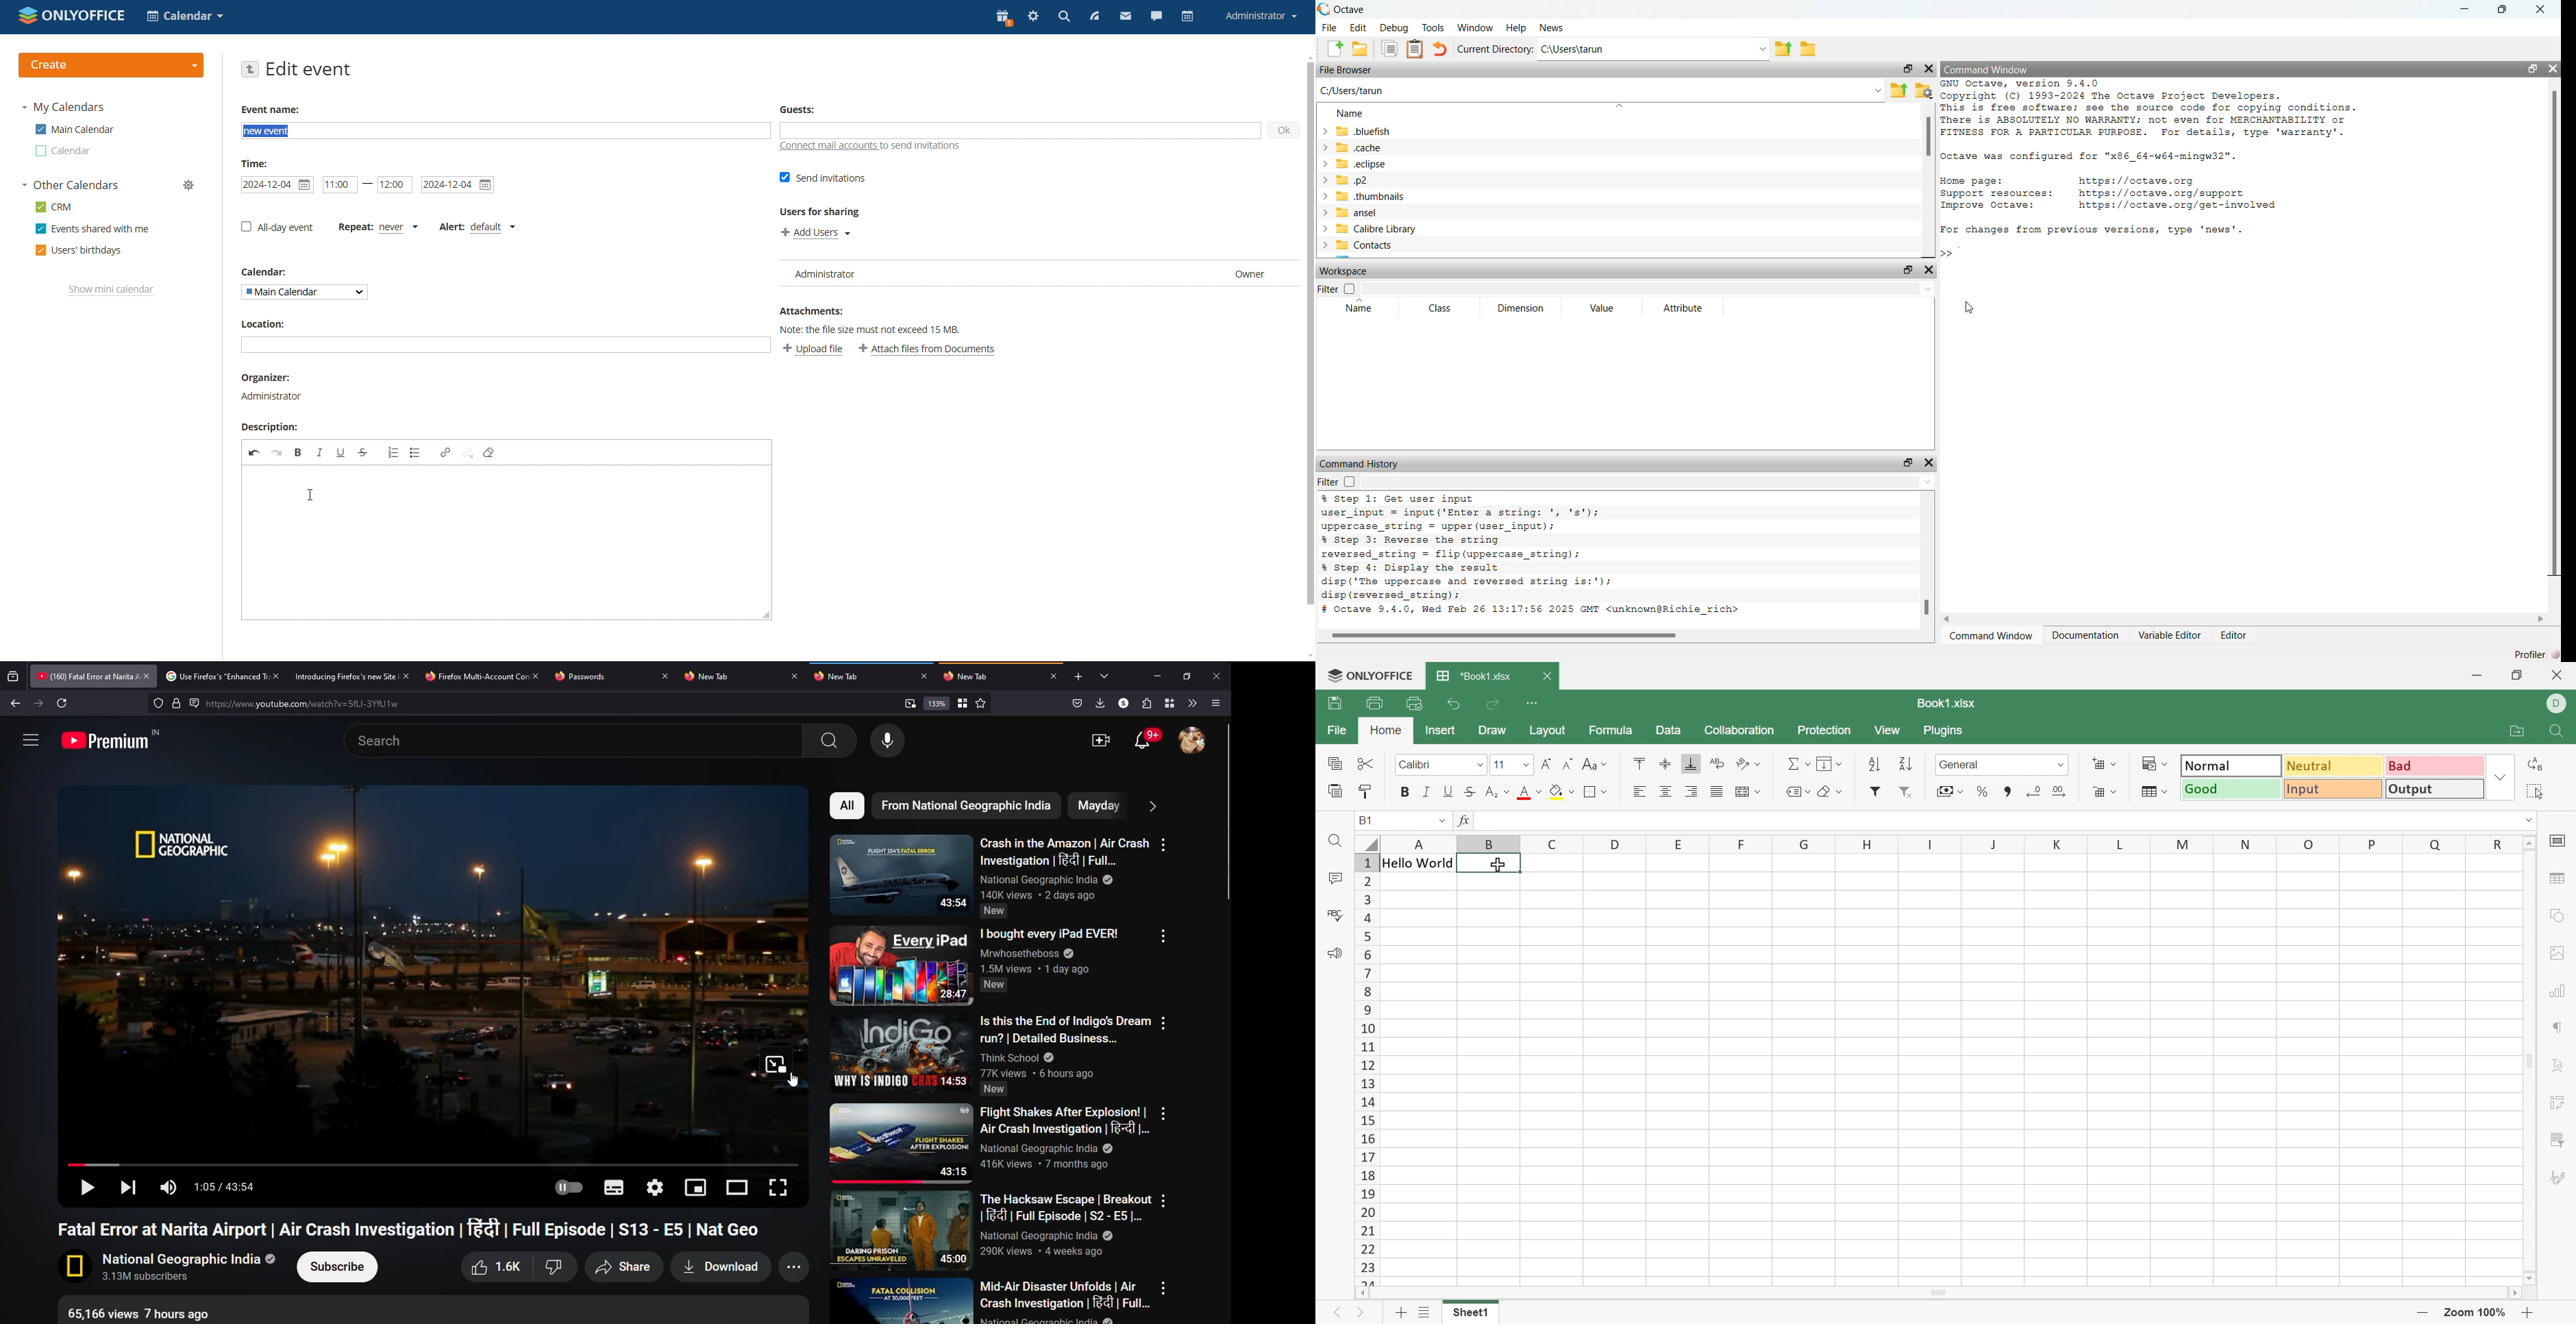 This screenshot has width=2576, height=1344. I want to click on Merged center, so click(1748, 790).